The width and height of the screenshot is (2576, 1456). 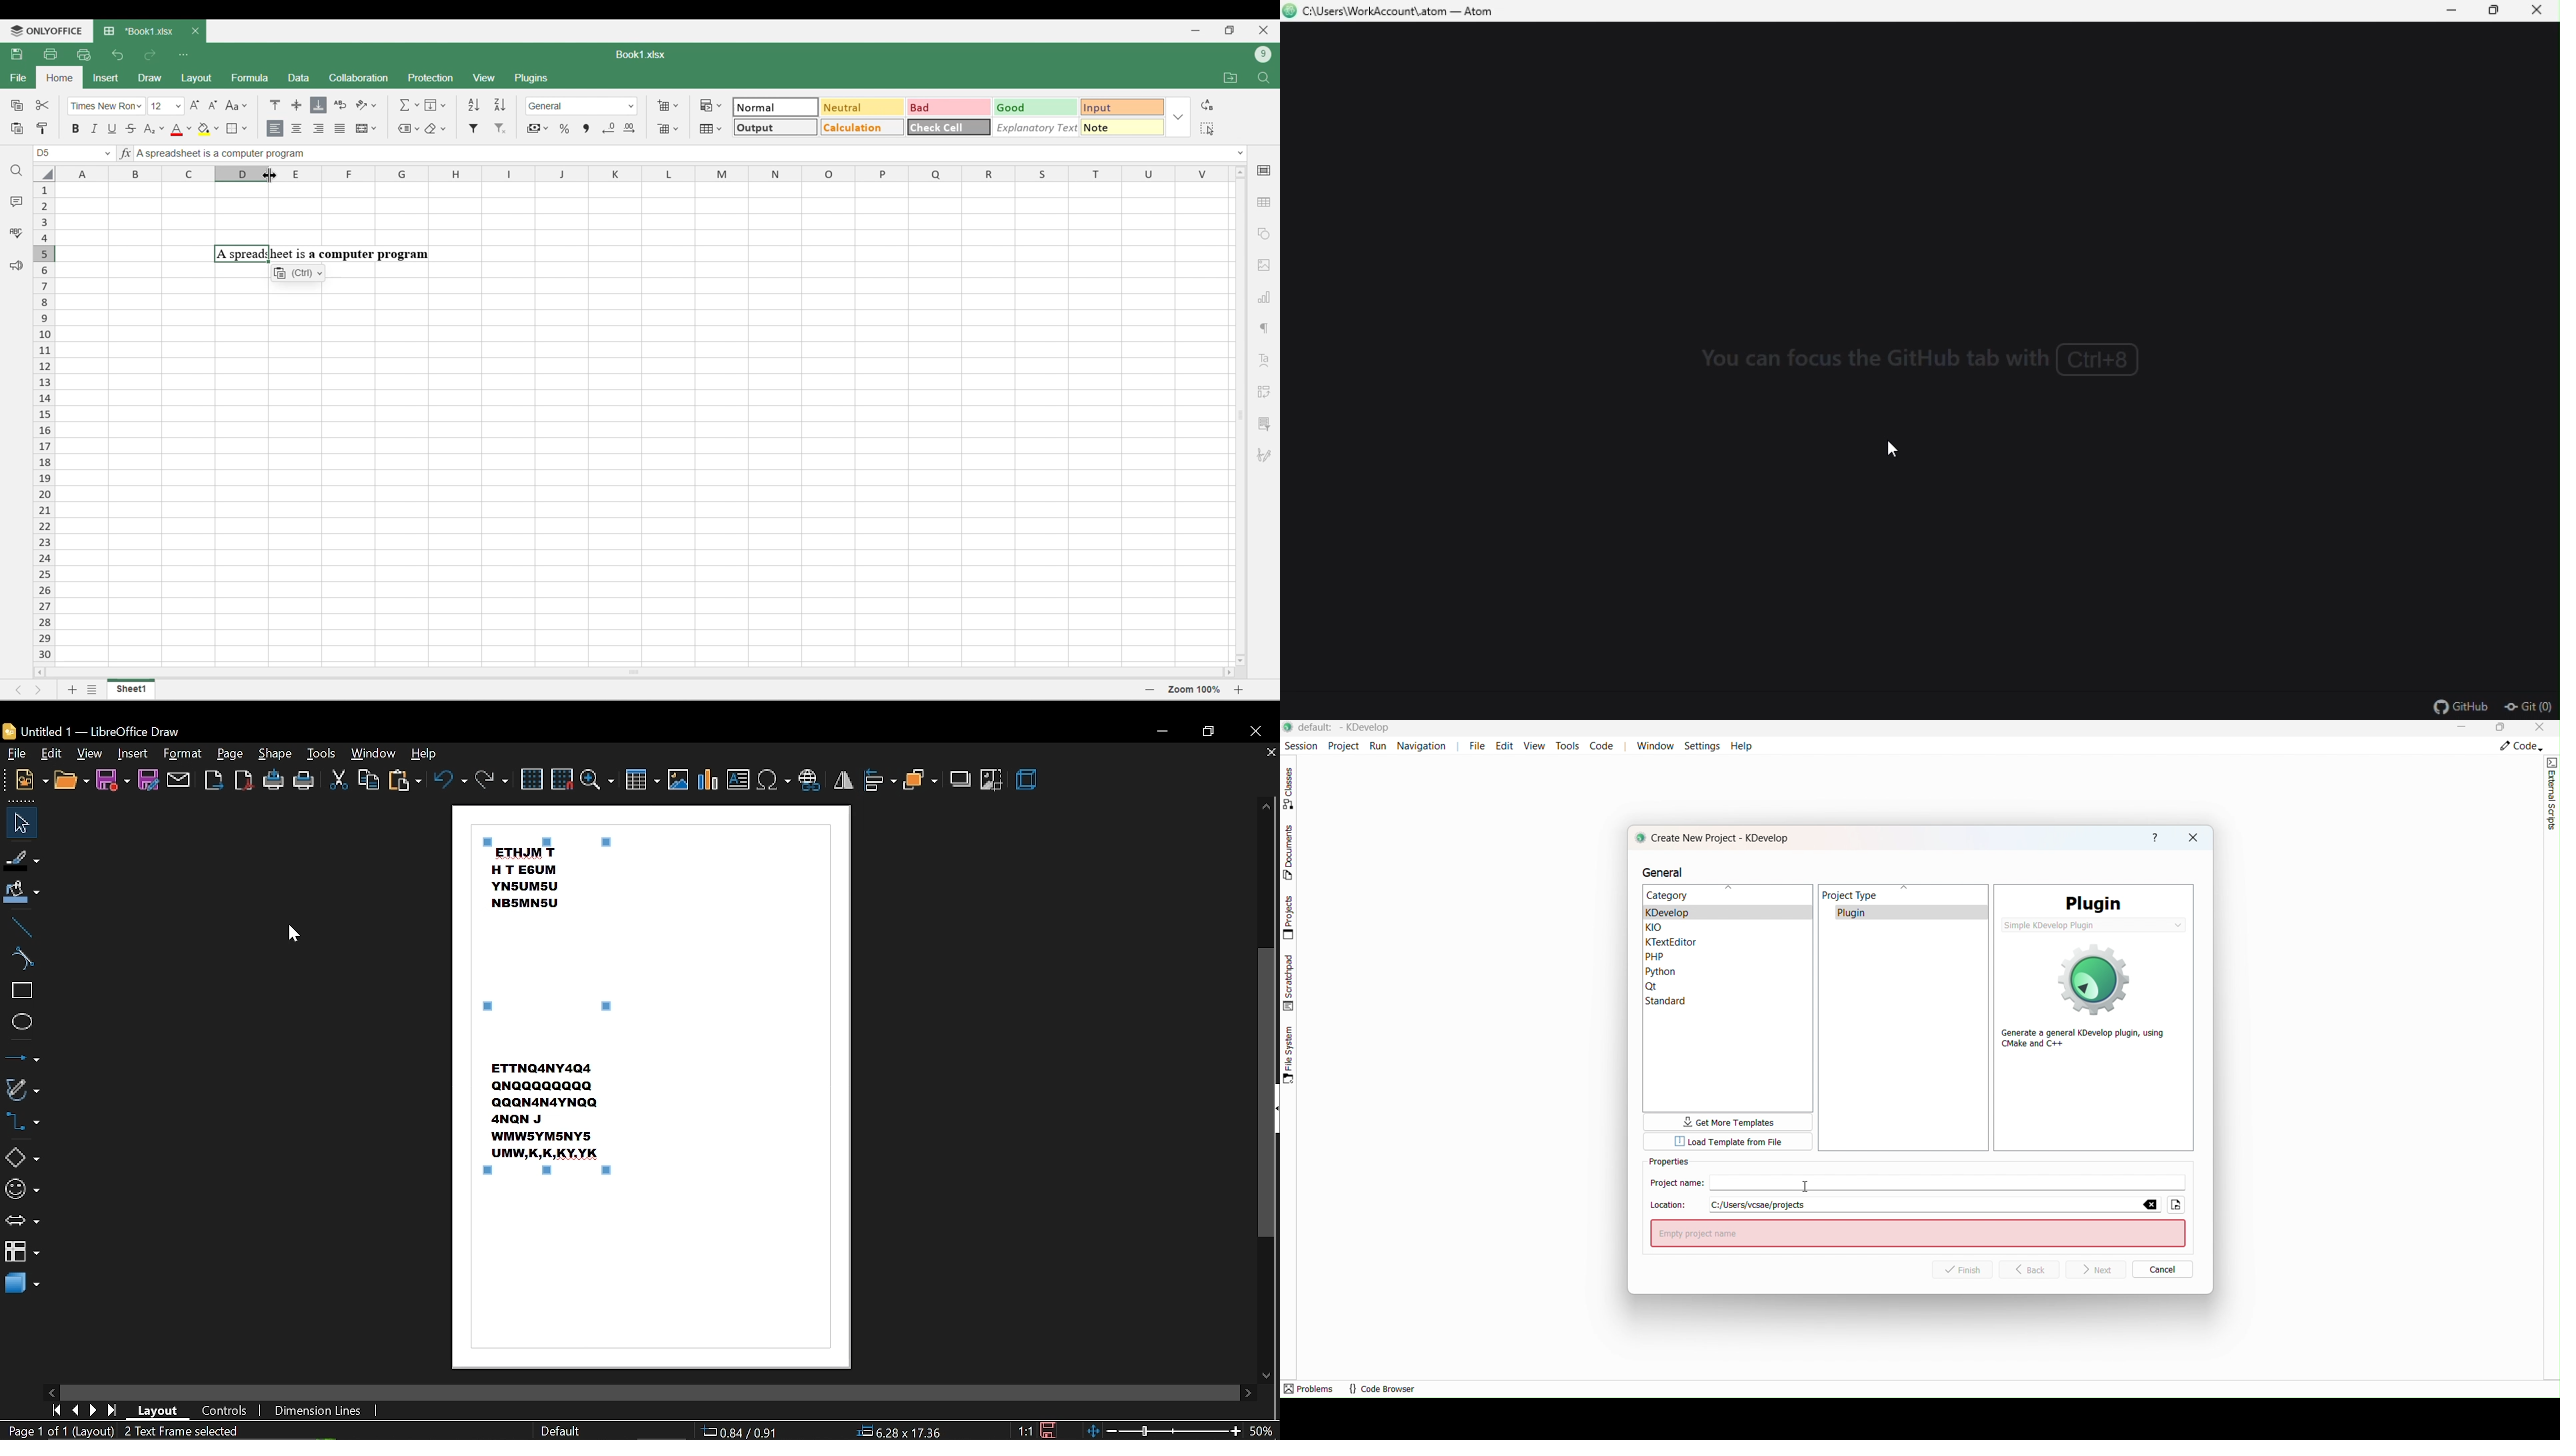 What do you see at coordinates (185, 105) in the screenshot?
I see `Text size settings` at bounding box center [185, 105].